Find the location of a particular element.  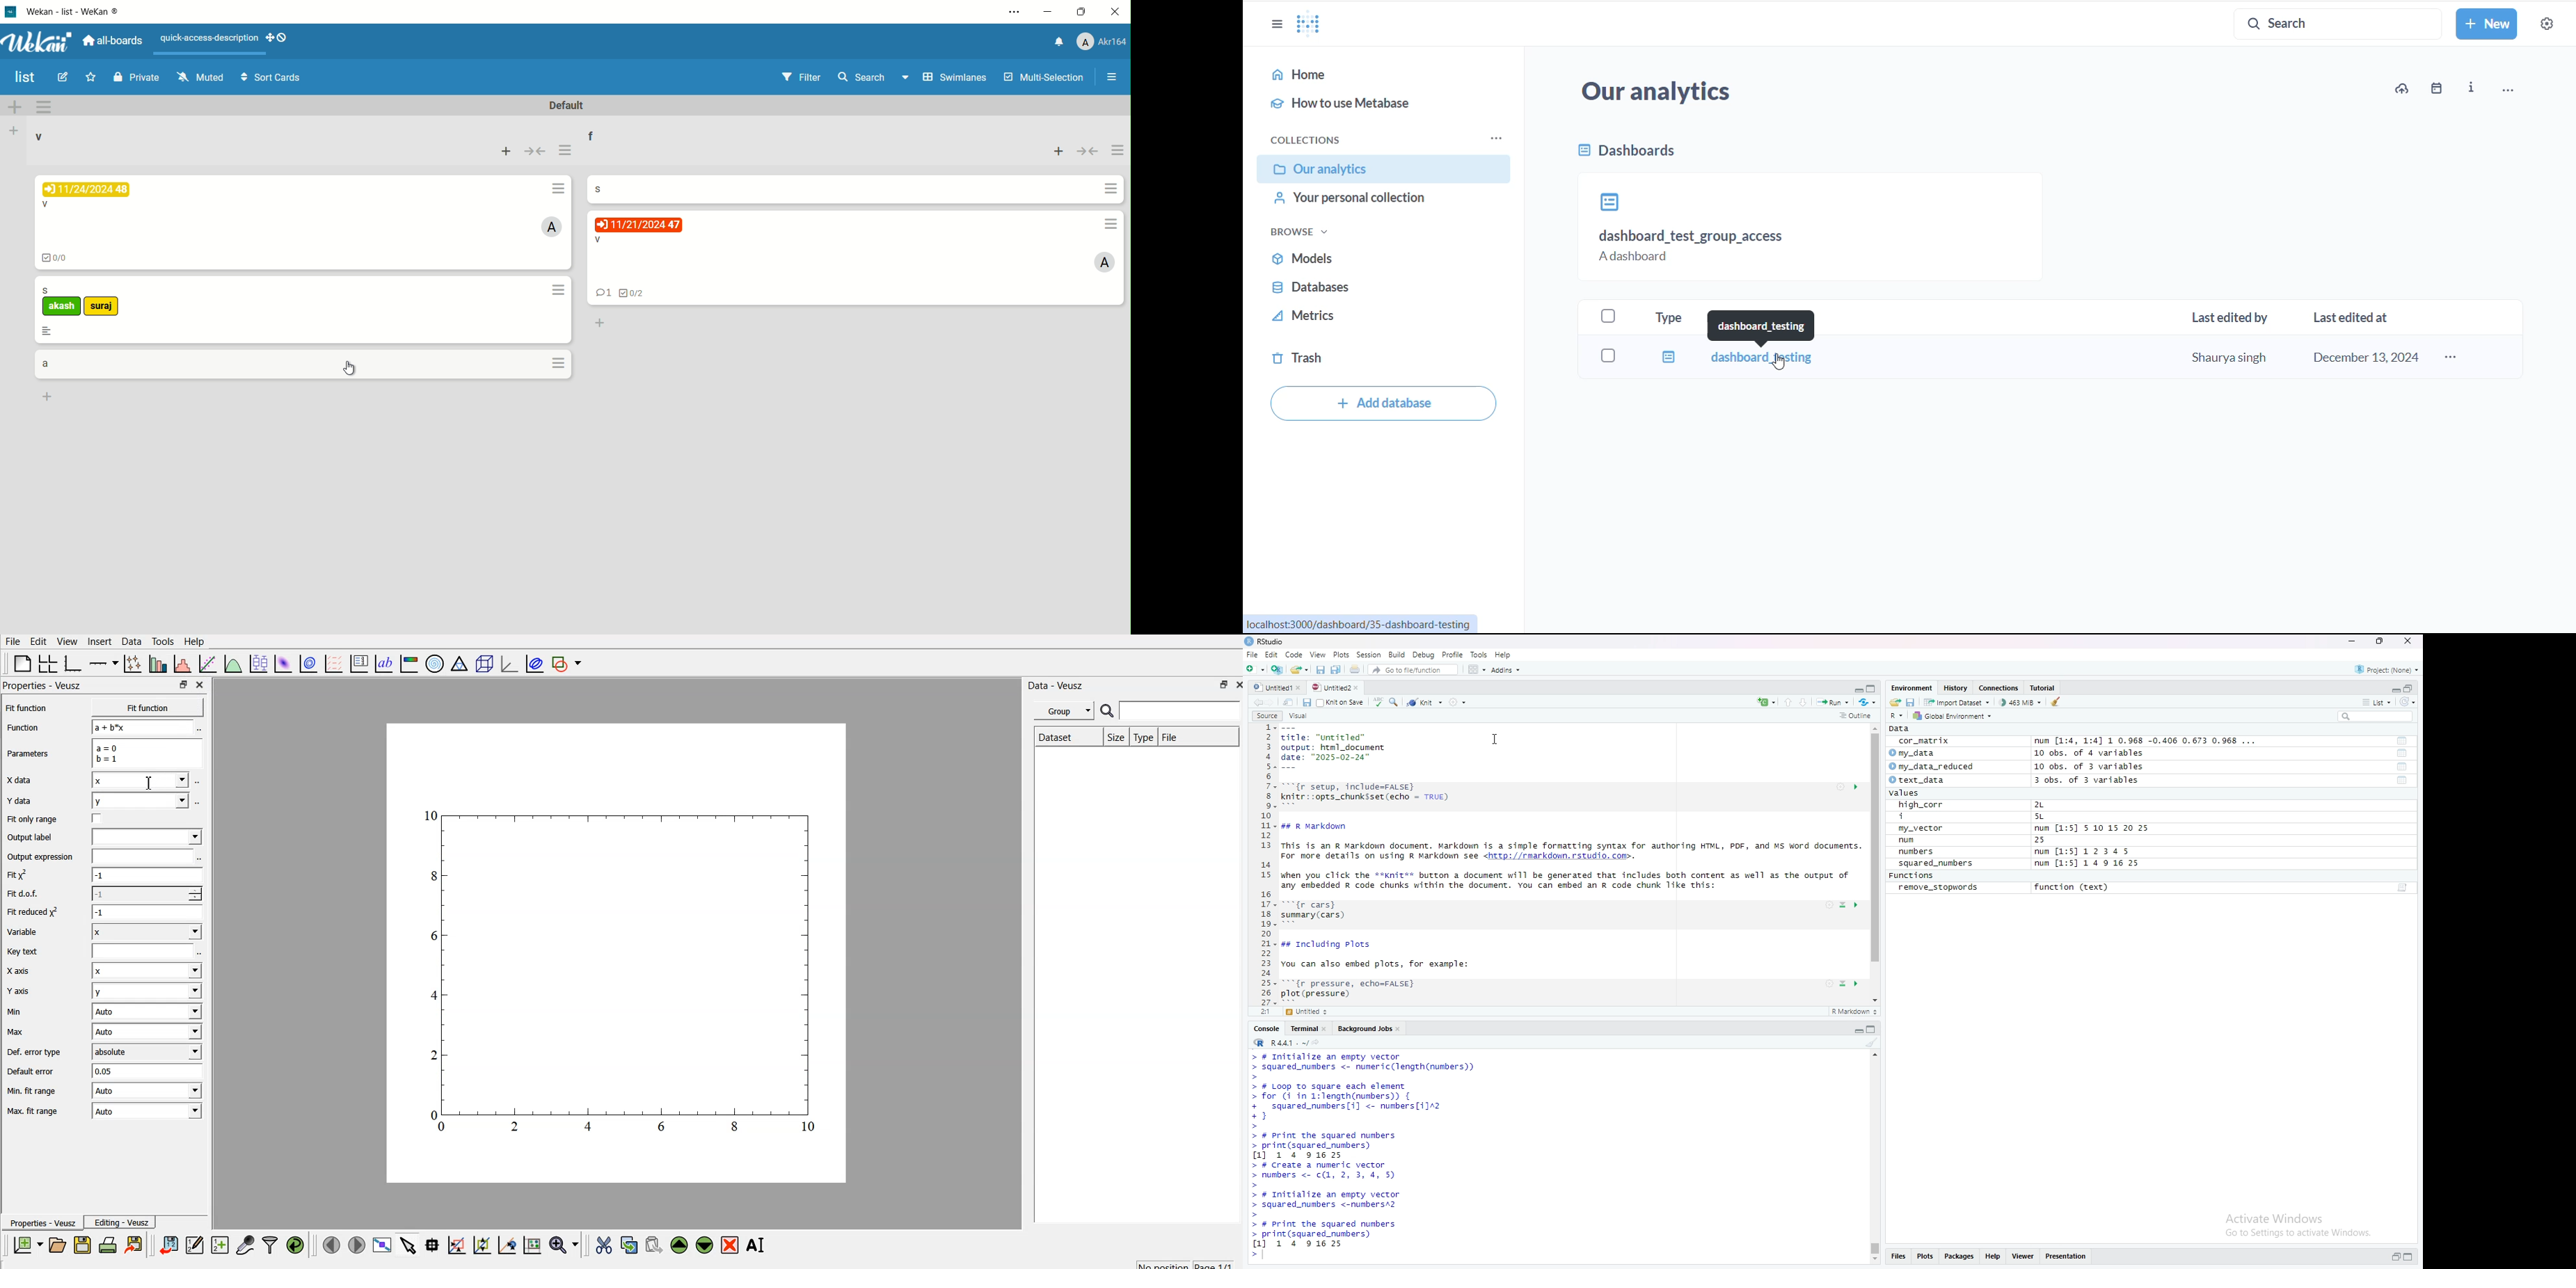

Filles is located at coordinates (1898, 1257).